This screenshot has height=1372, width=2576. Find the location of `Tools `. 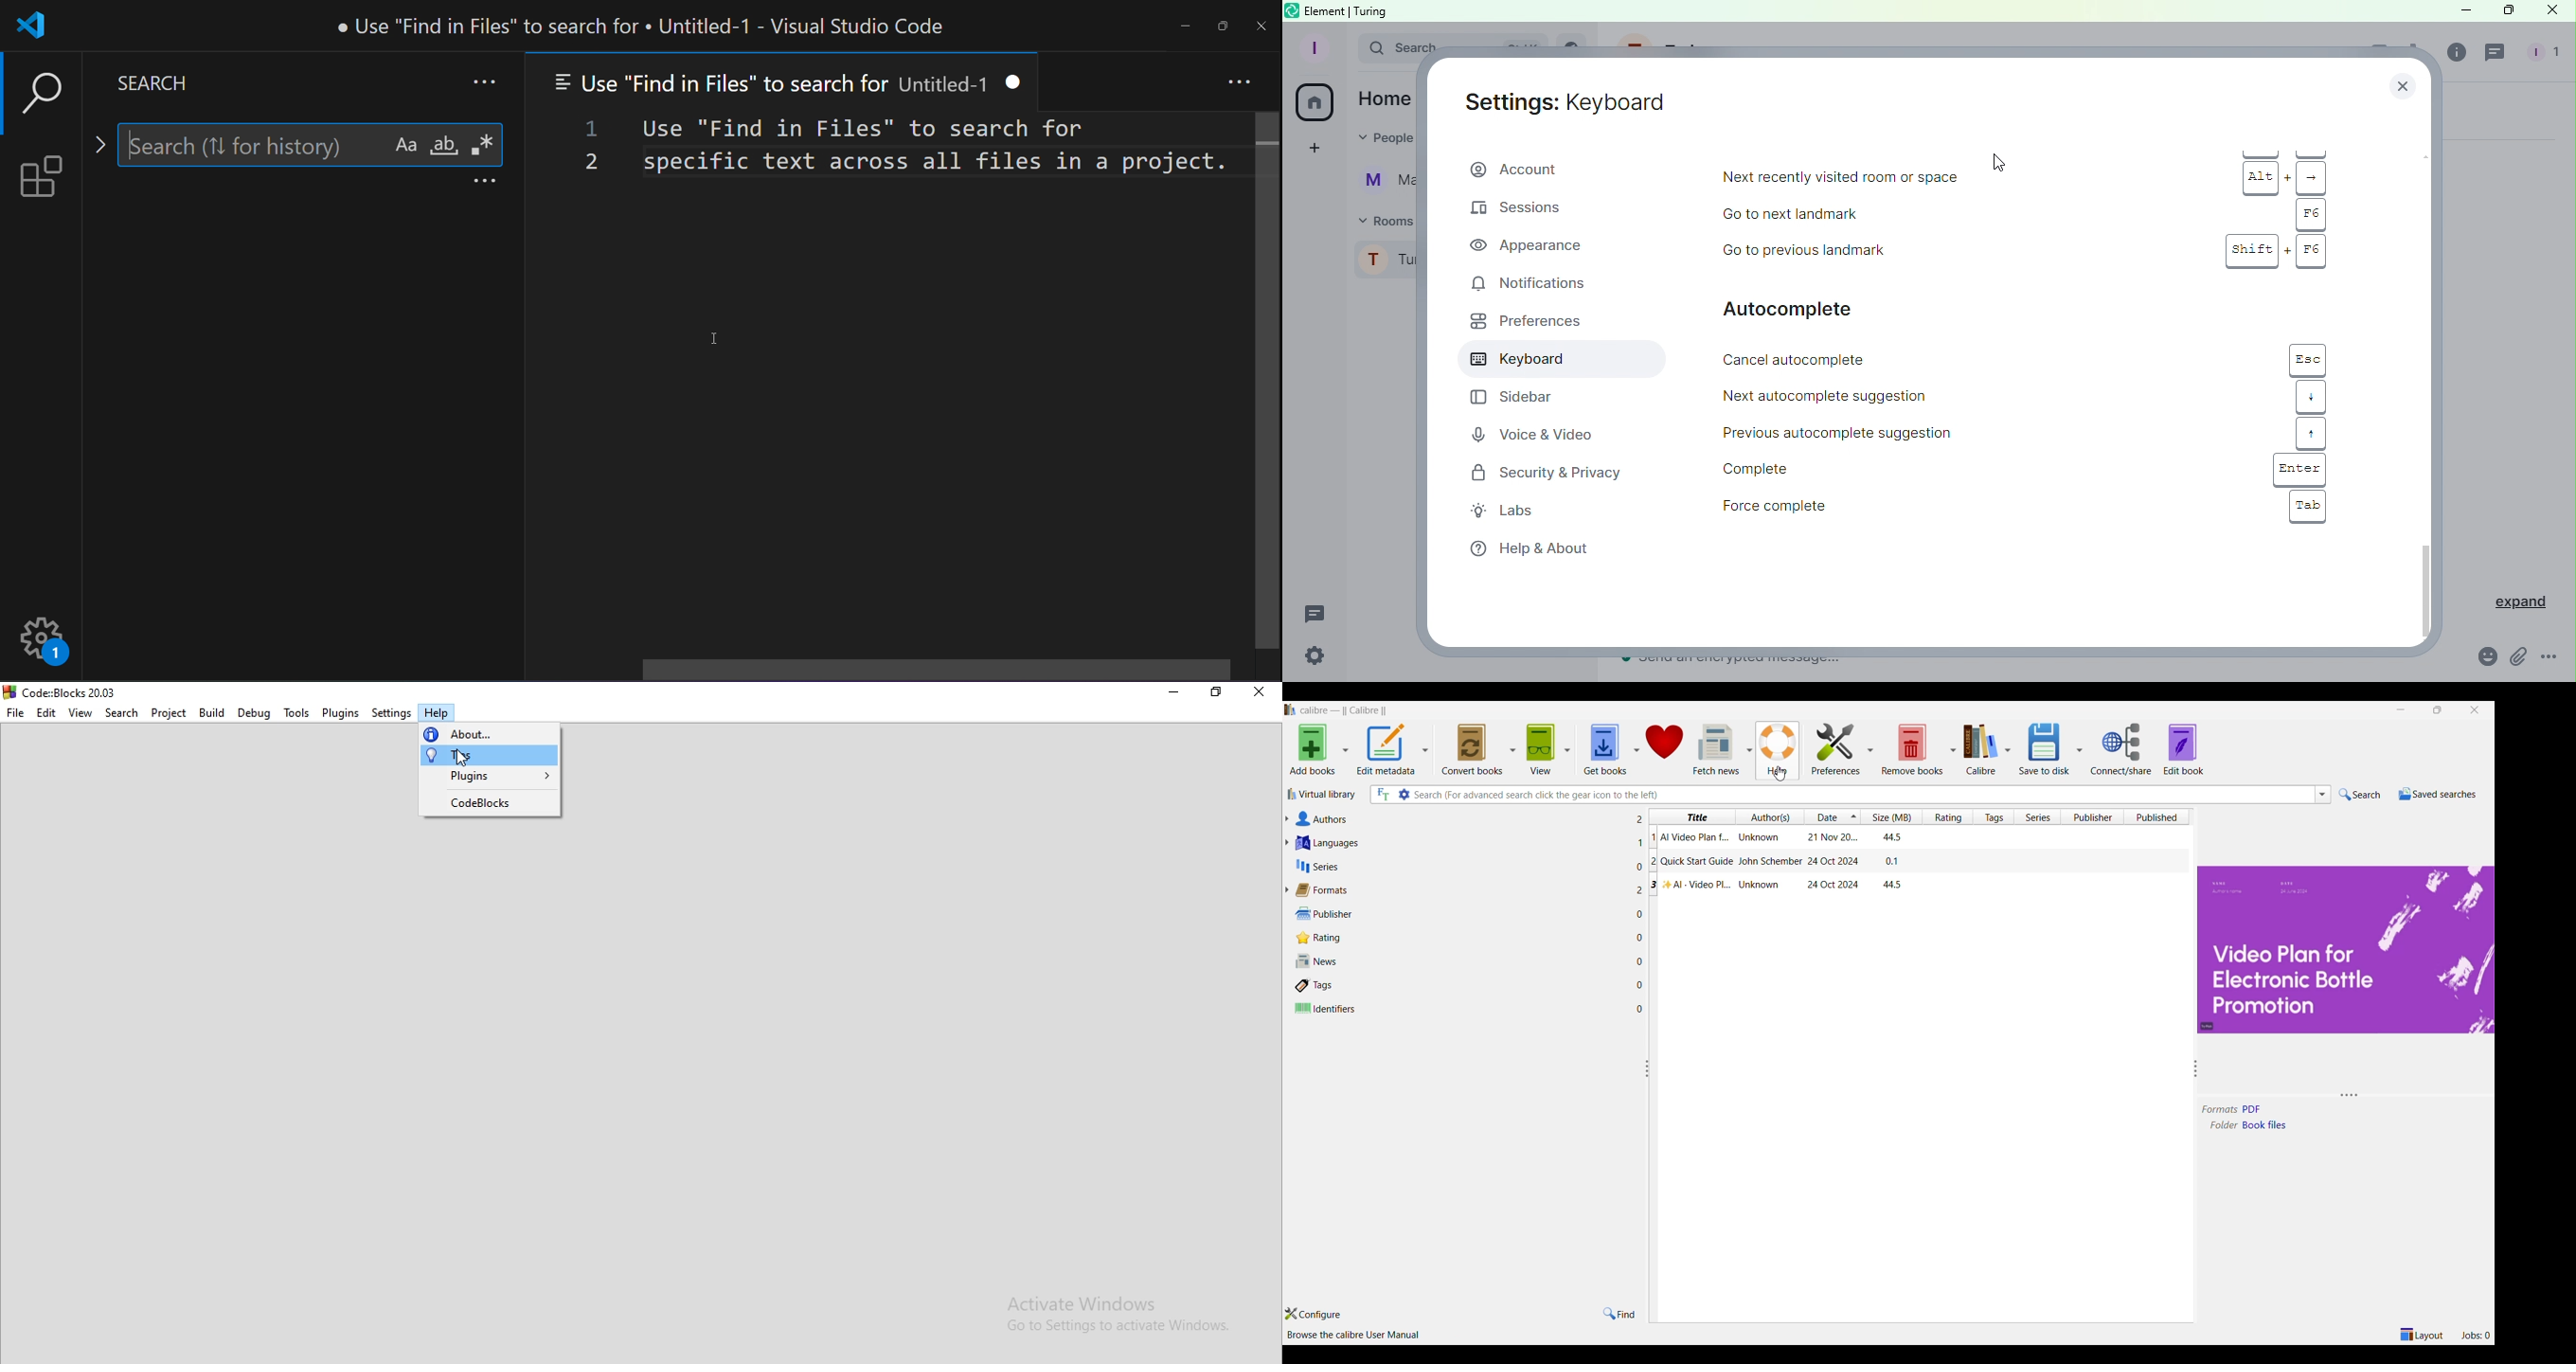

Tools  is located at coordinates (295, 713).